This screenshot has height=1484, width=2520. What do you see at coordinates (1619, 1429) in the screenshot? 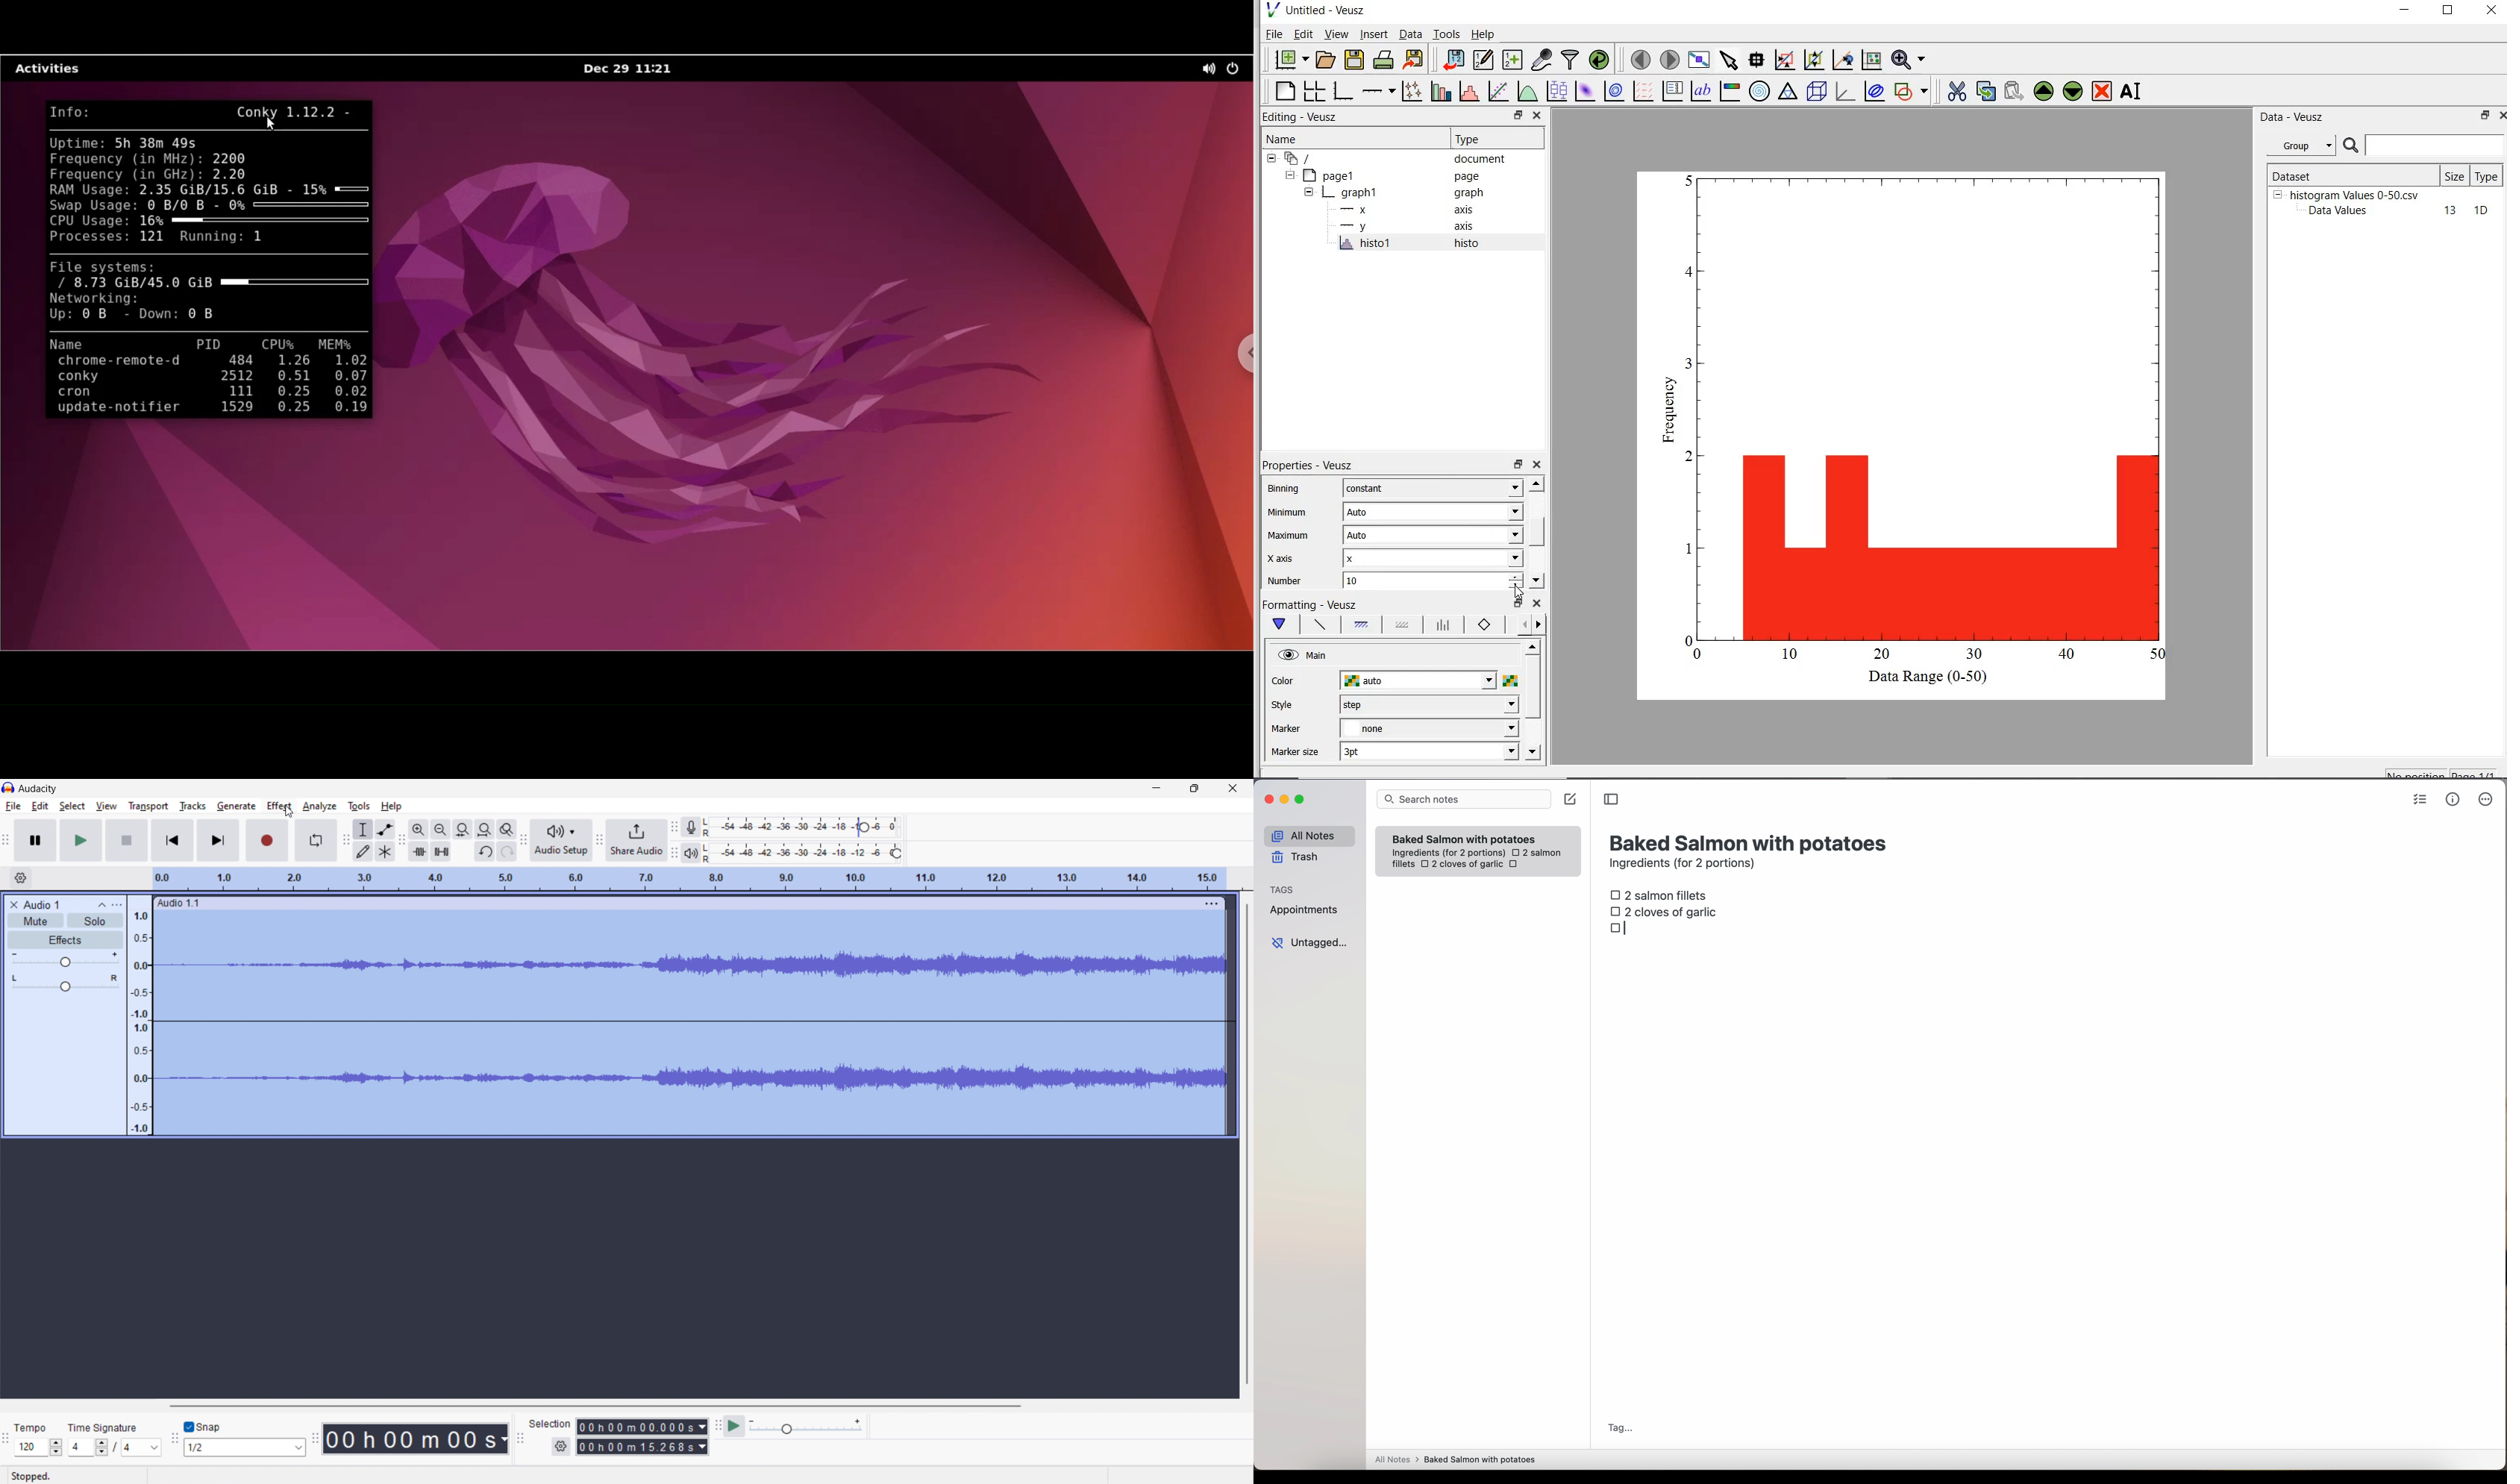
I see `tag` at bounding box center [1619, 1429].